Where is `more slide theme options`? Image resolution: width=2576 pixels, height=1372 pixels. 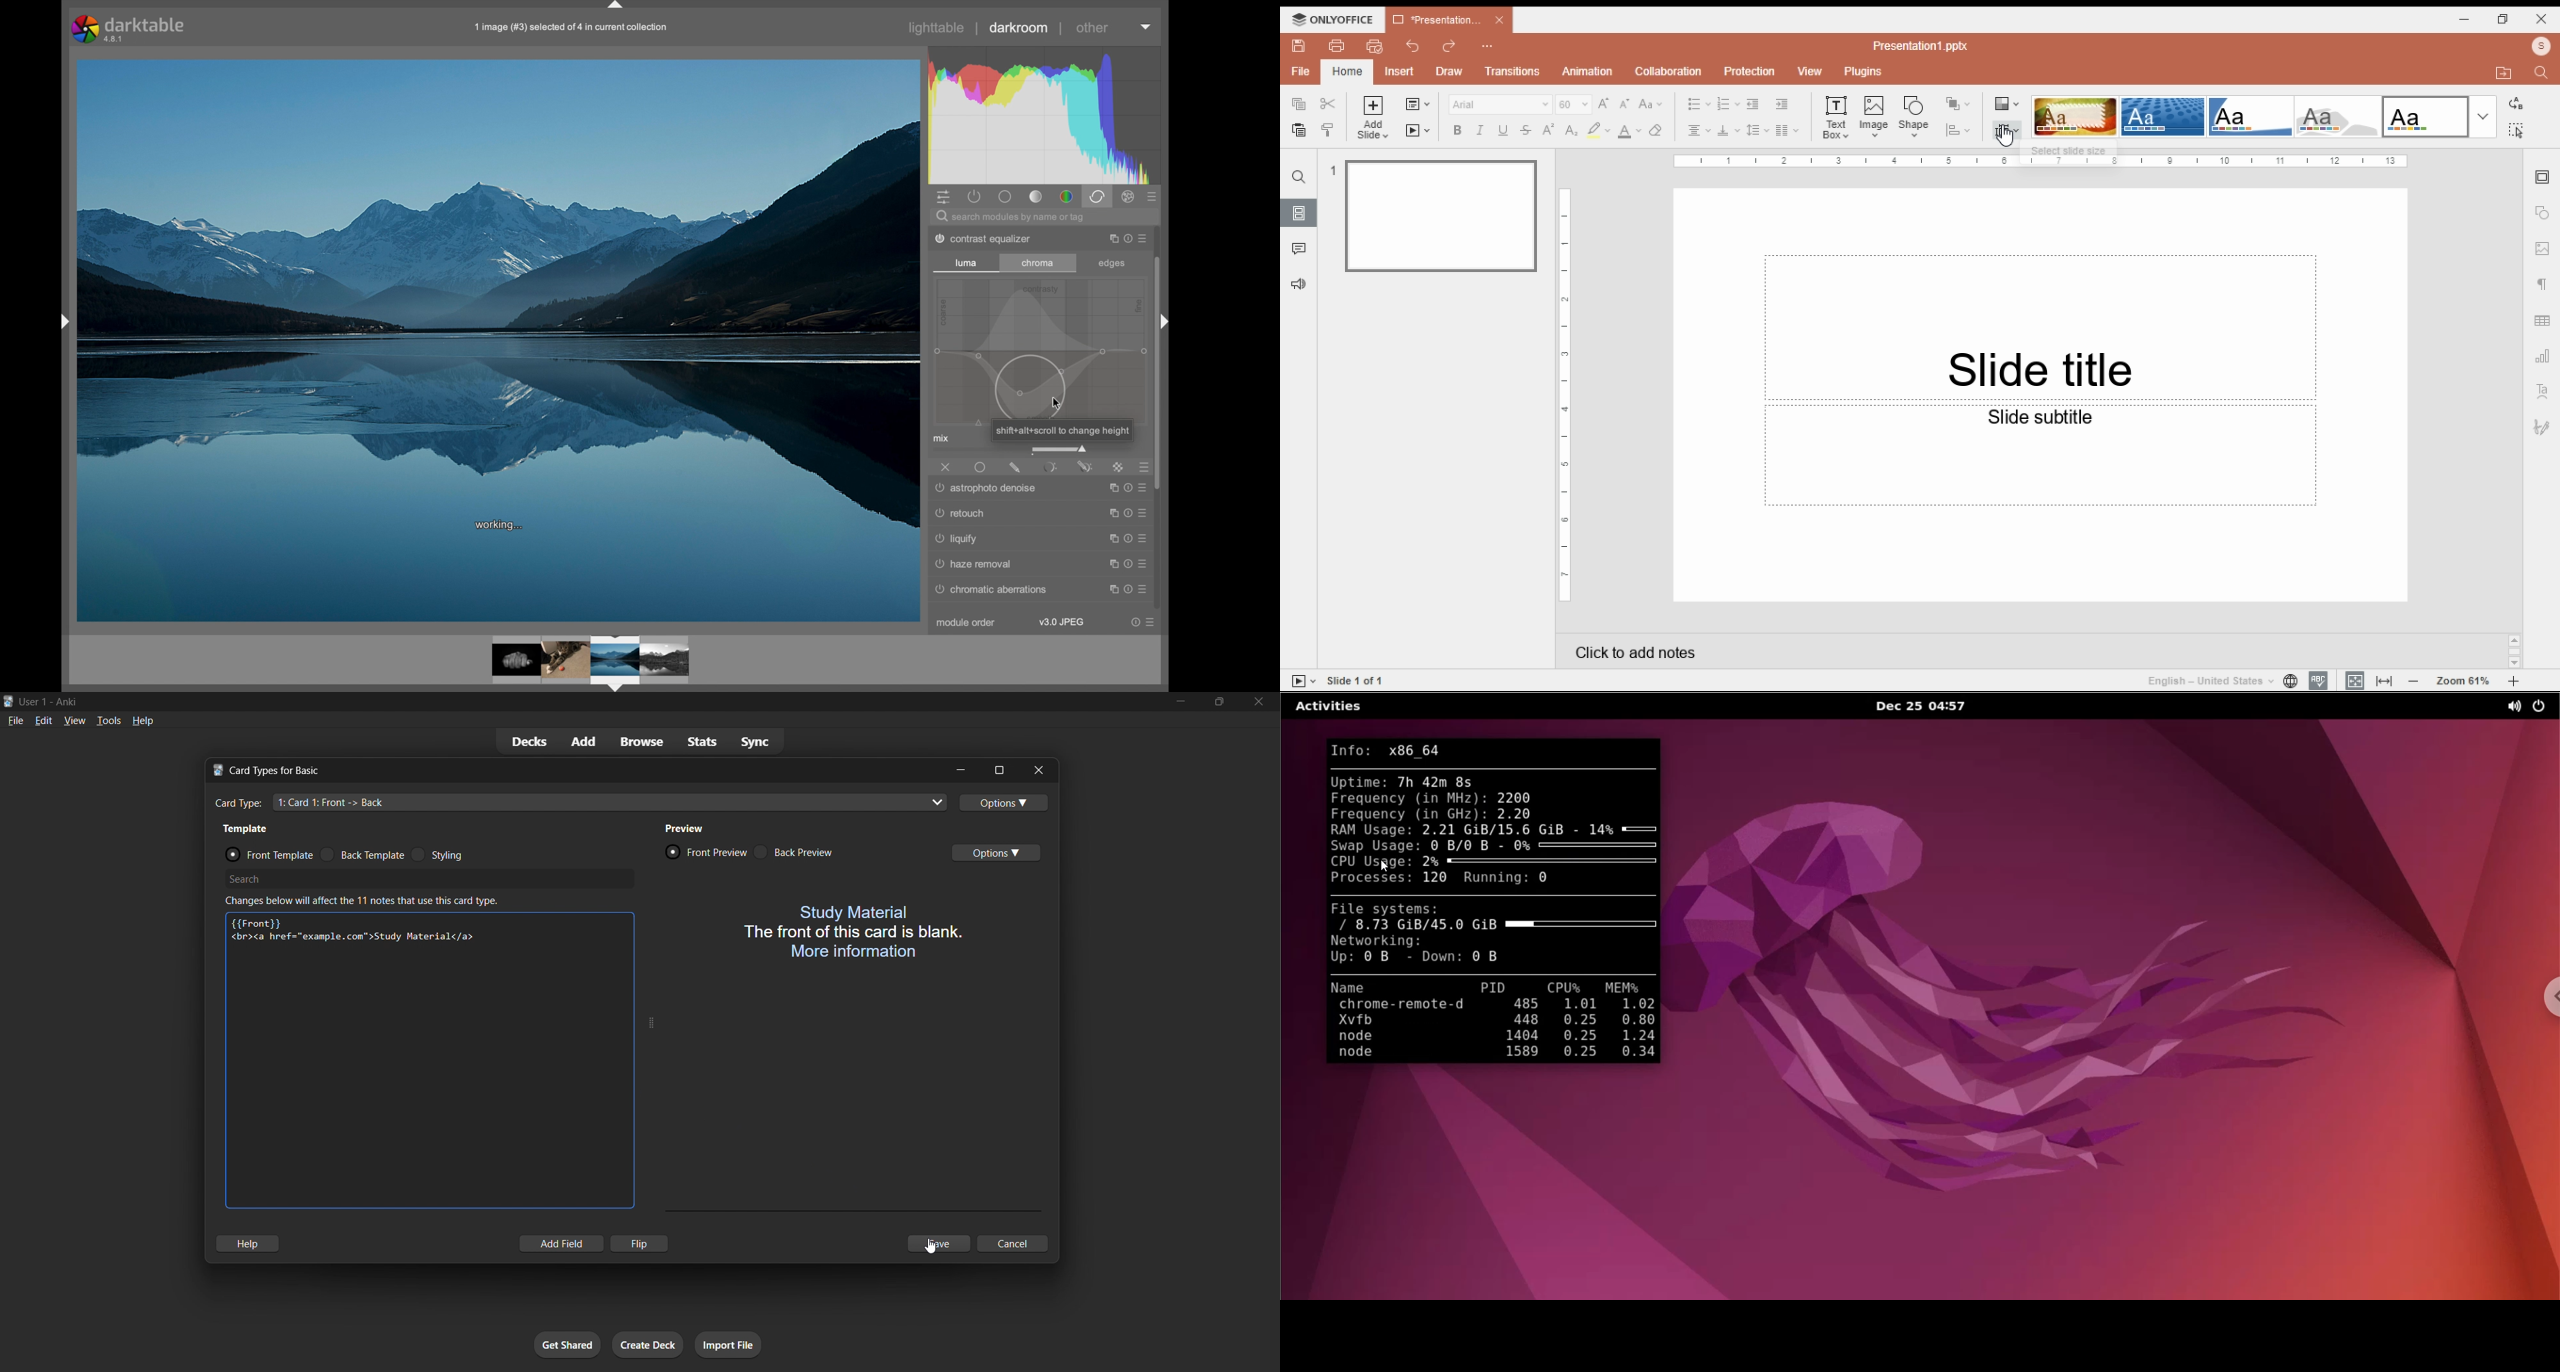
more slide theme options is located at coordinates (2483, 117).